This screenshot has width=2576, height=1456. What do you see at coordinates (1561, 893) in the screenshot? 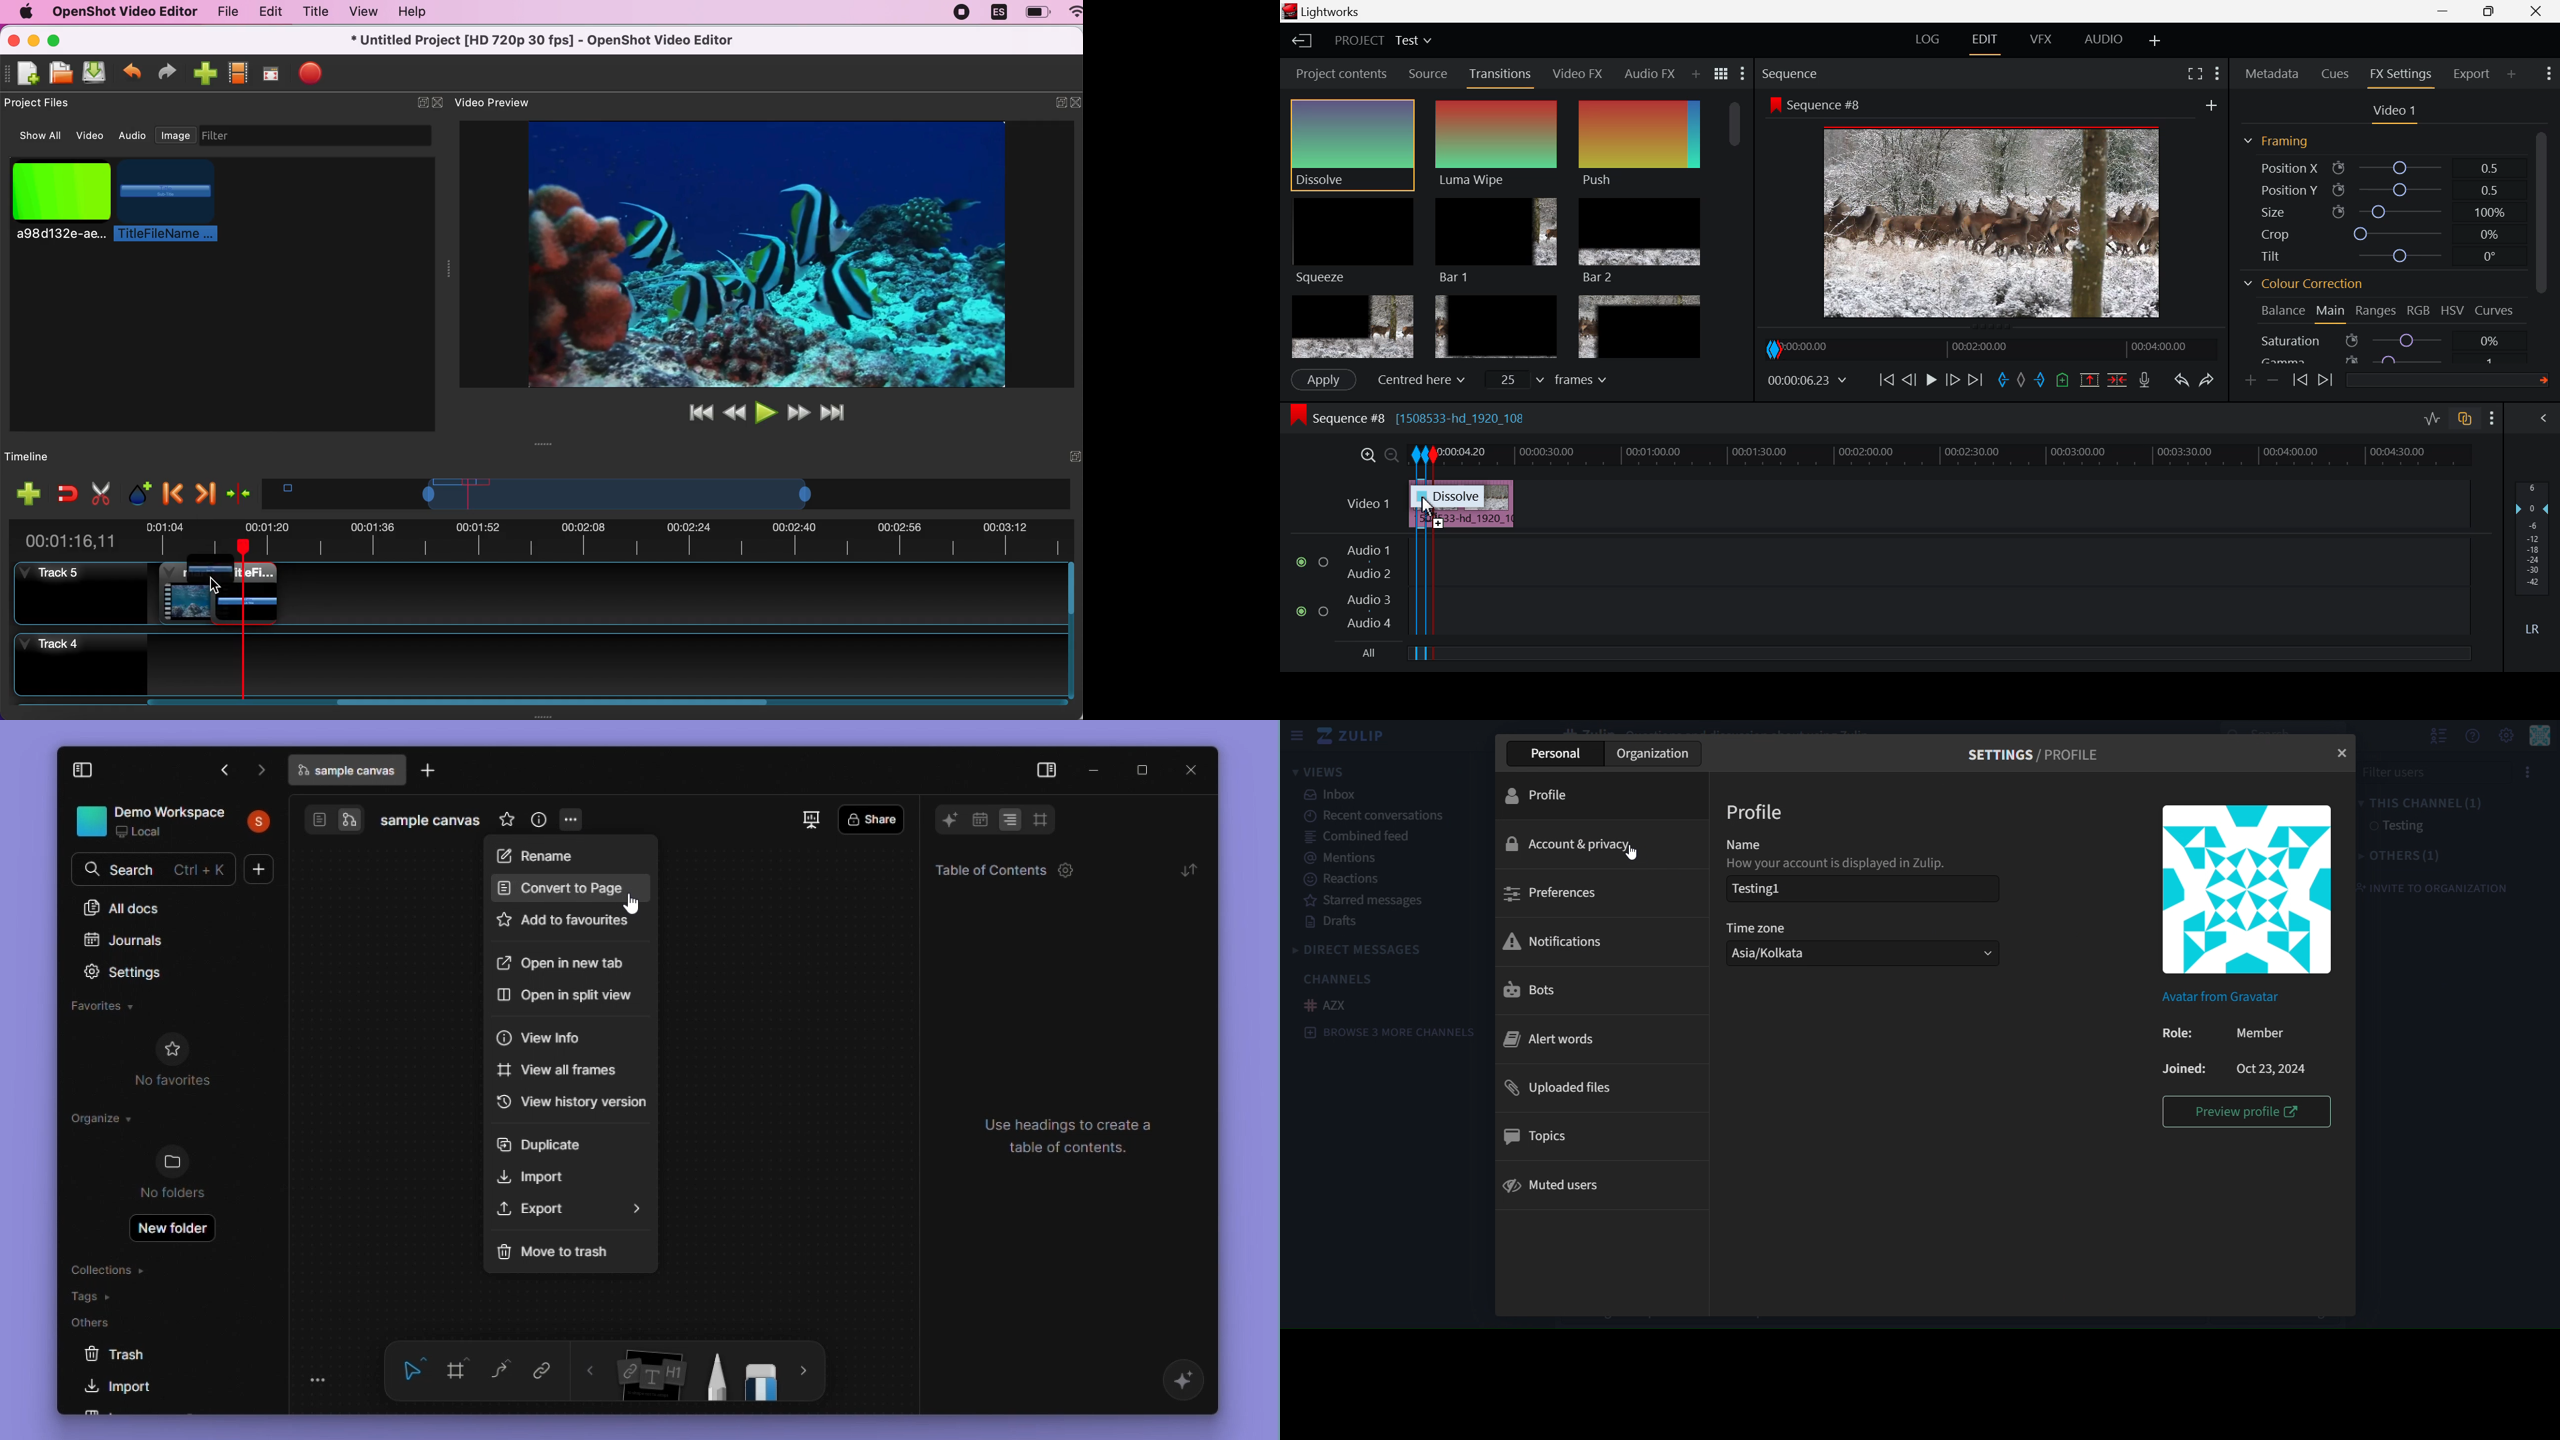
I see `preferences` at bounding box center [1561, 893].